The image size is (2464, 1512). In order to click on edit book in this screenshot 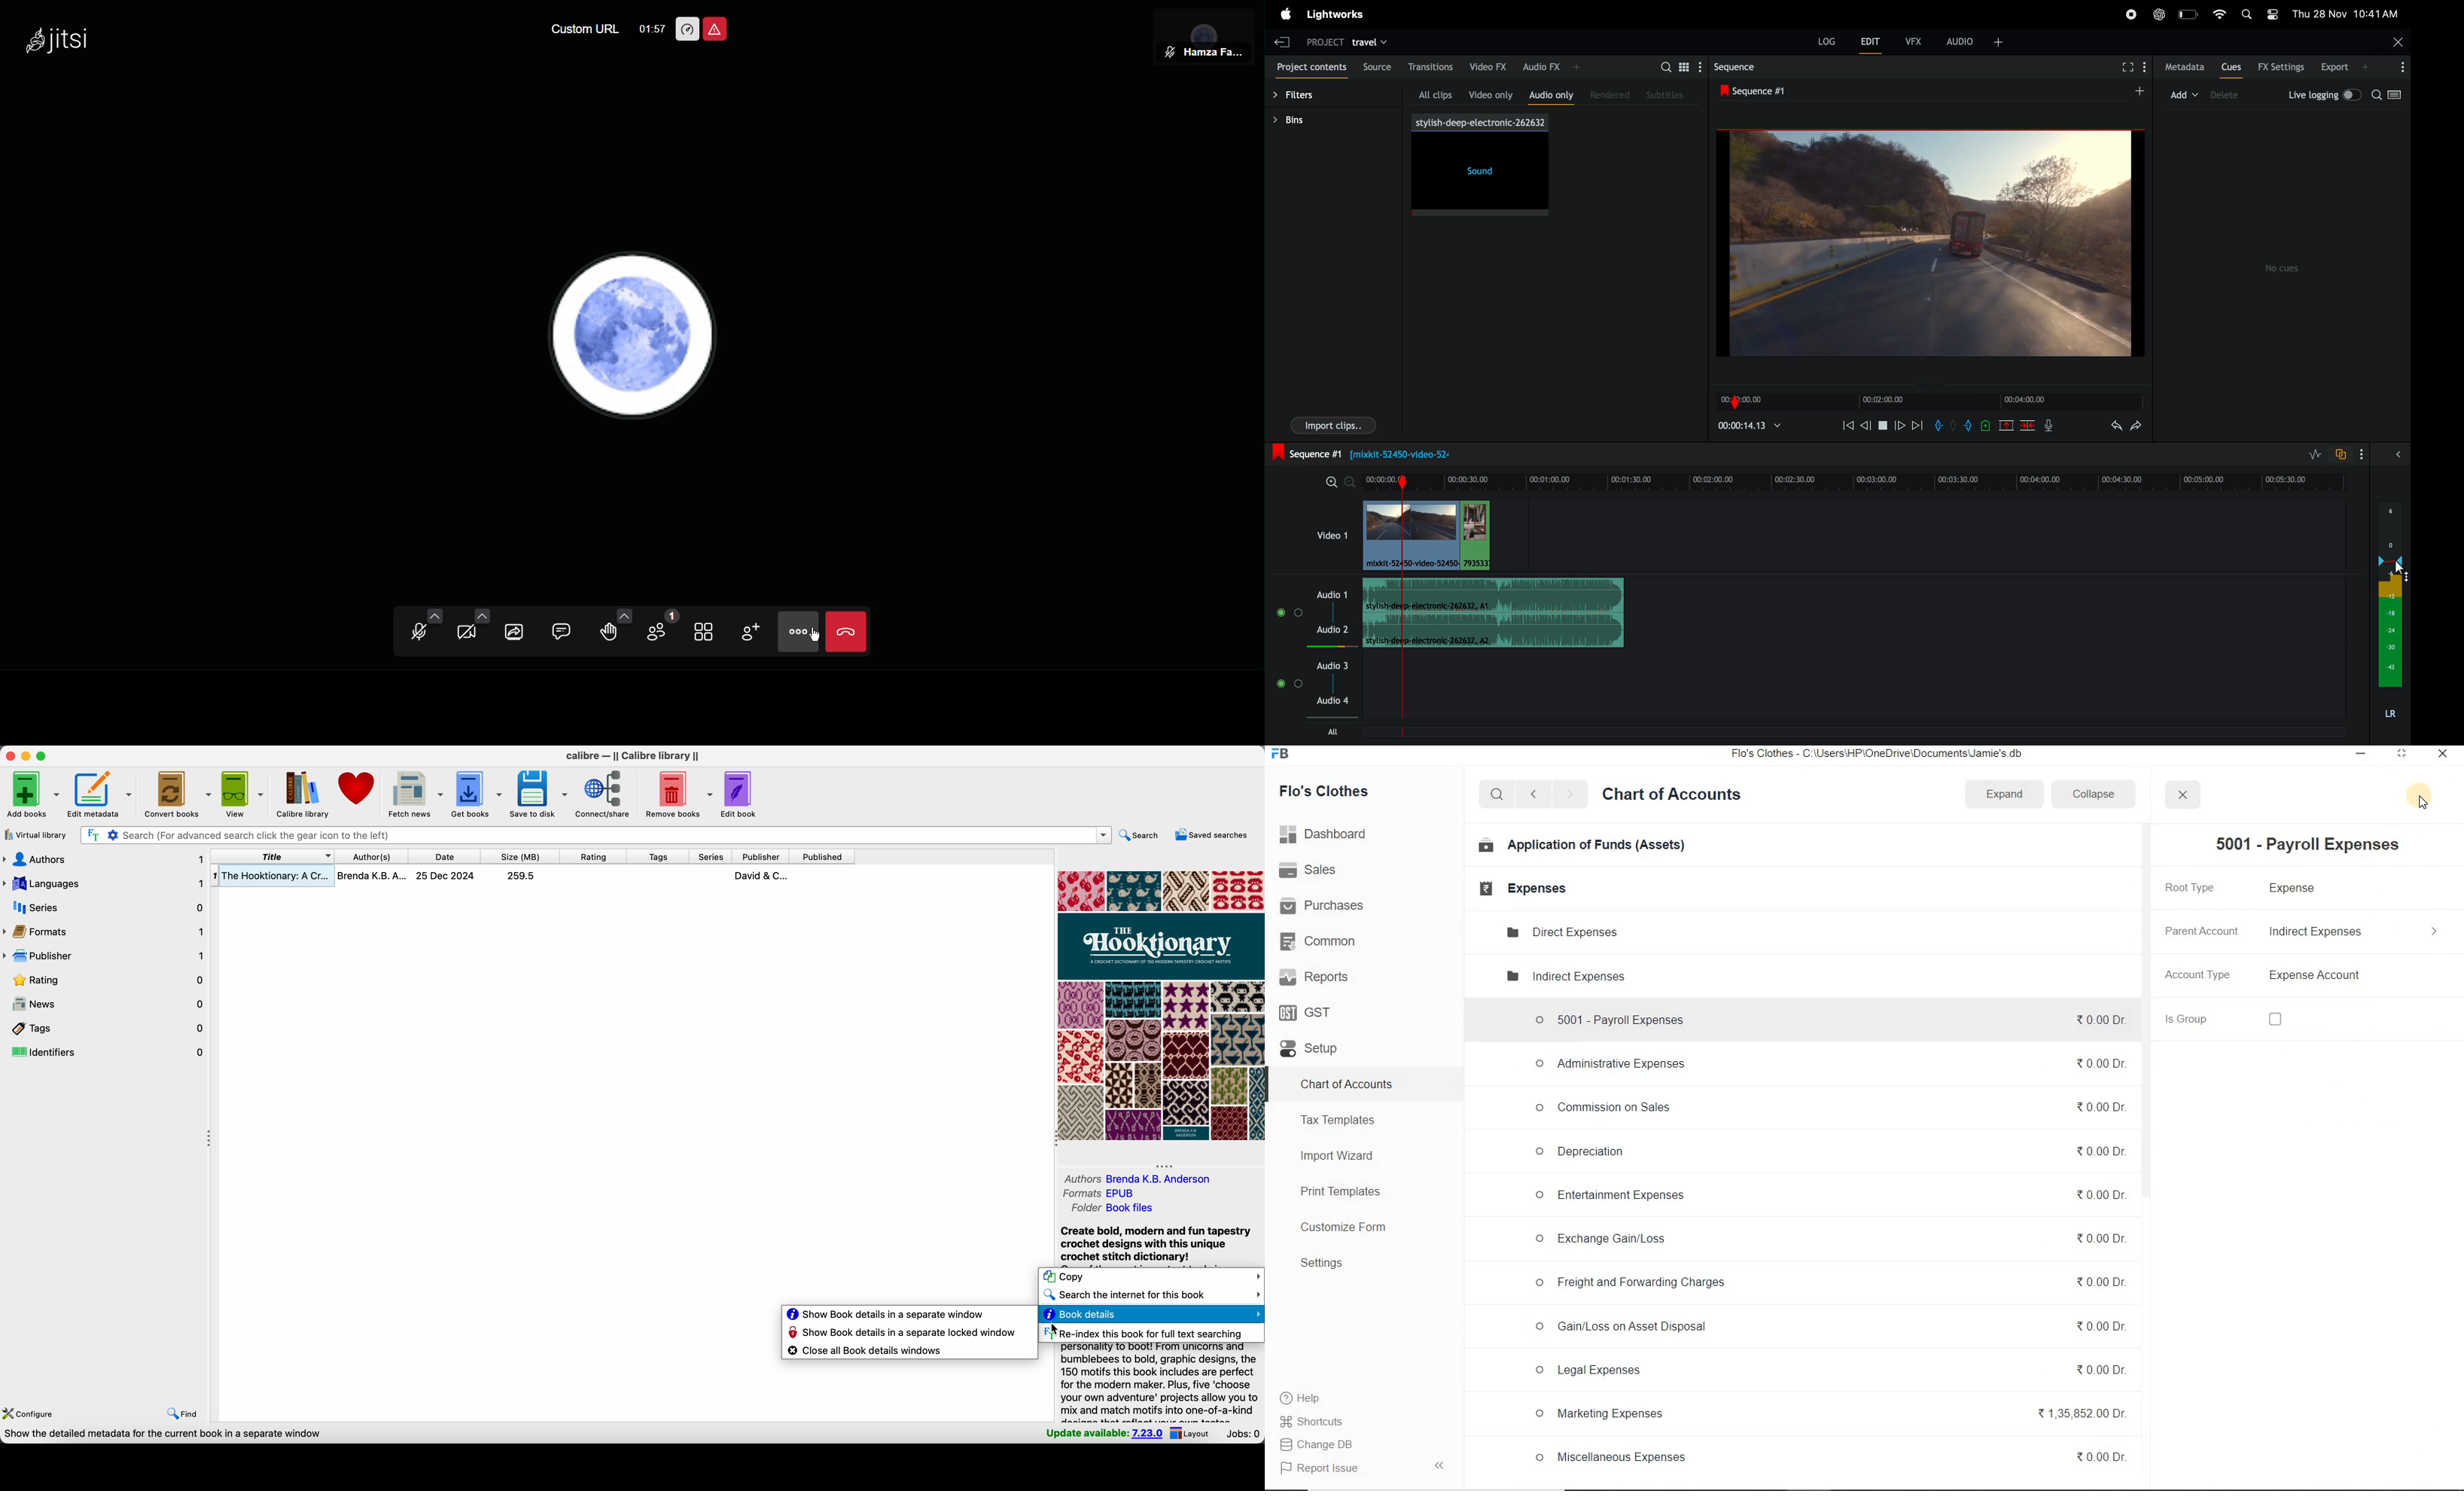, I will do `click(738, 794)`.